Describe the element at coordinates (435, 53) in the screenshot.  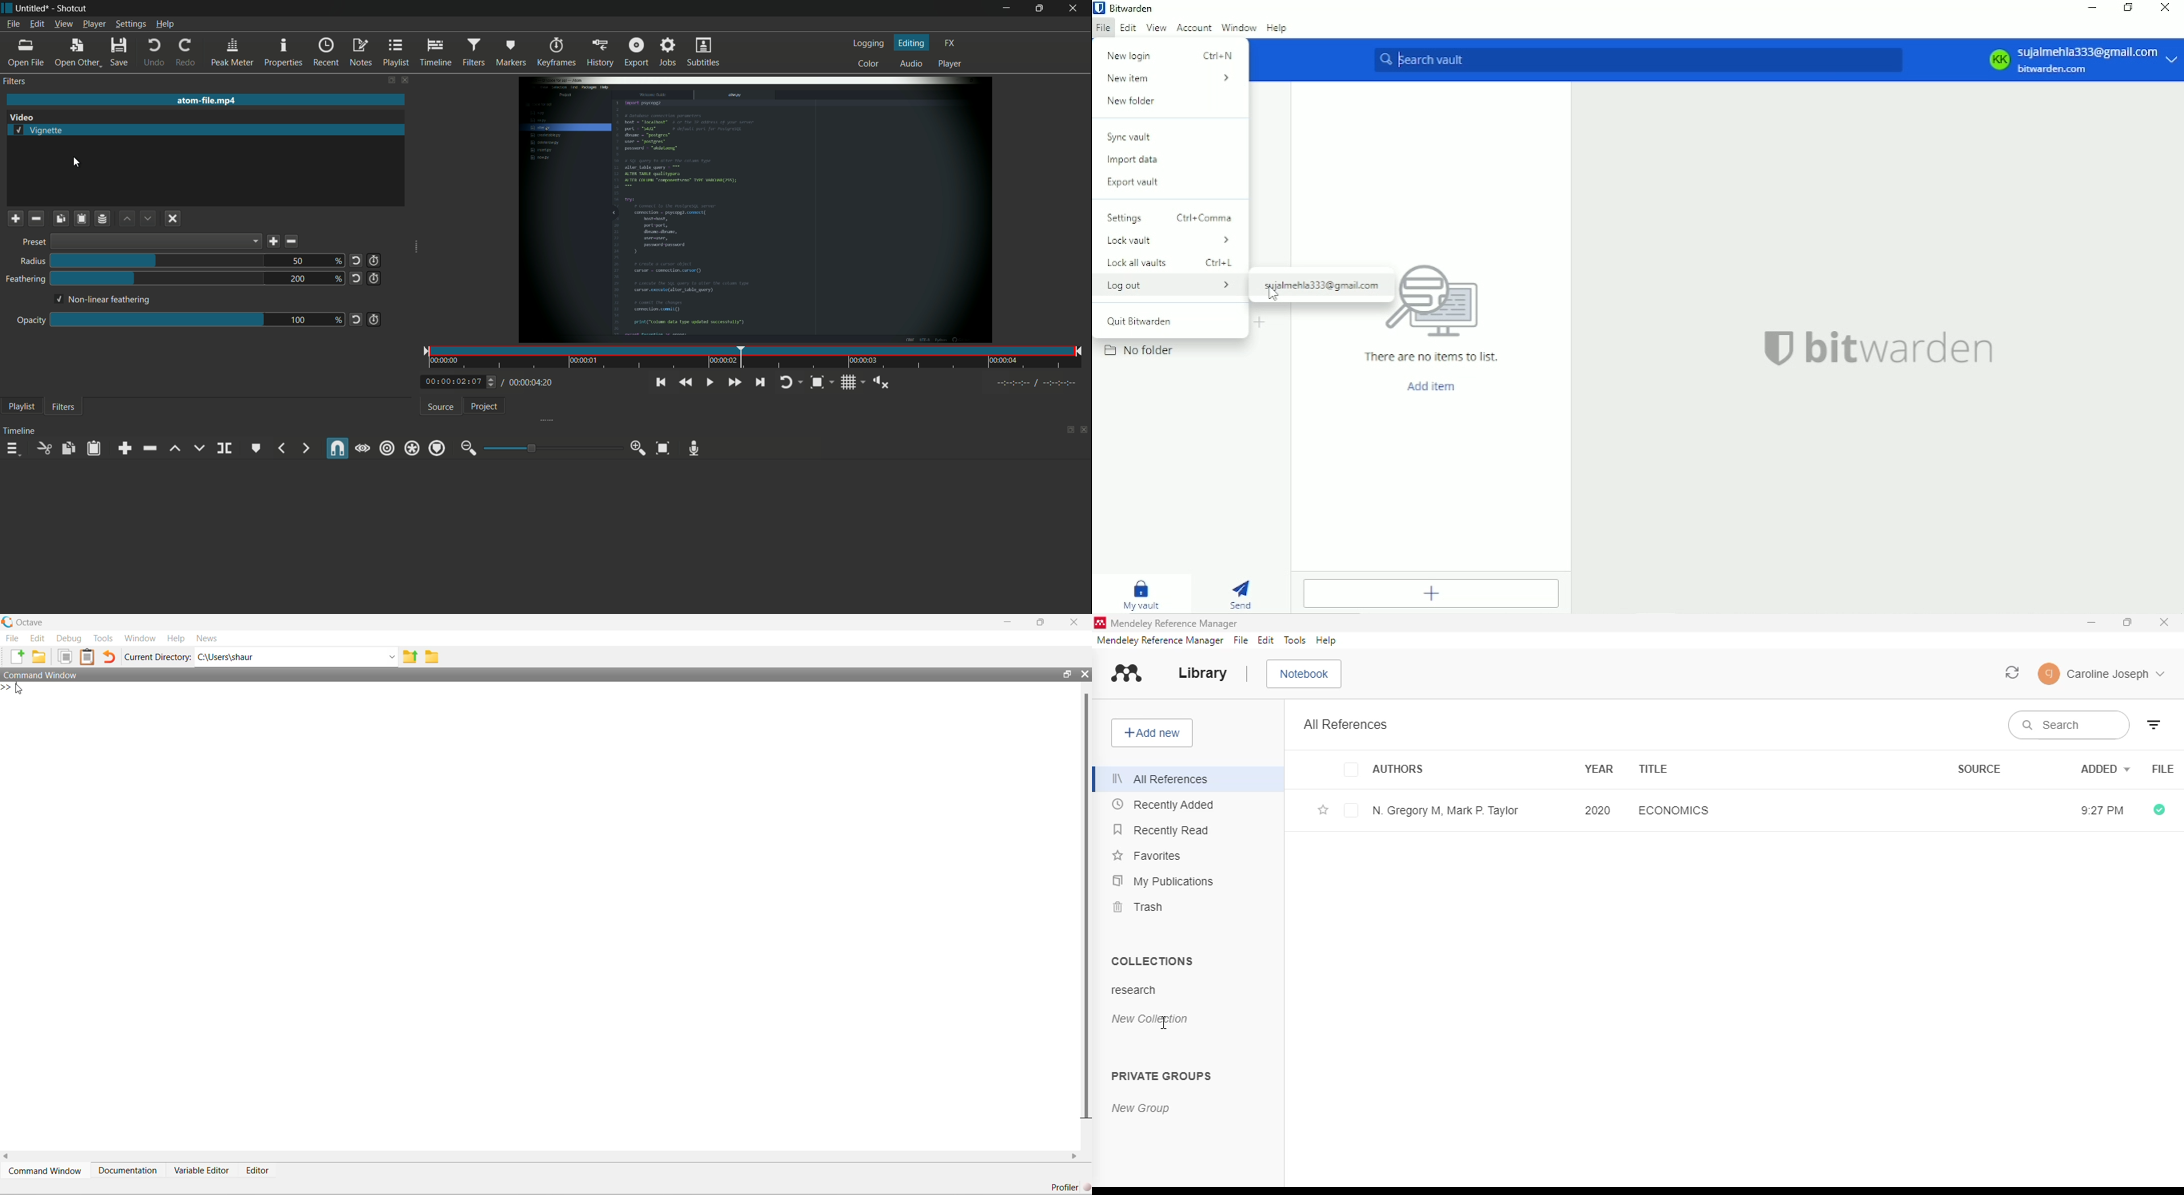
I see `timelines` at that location.